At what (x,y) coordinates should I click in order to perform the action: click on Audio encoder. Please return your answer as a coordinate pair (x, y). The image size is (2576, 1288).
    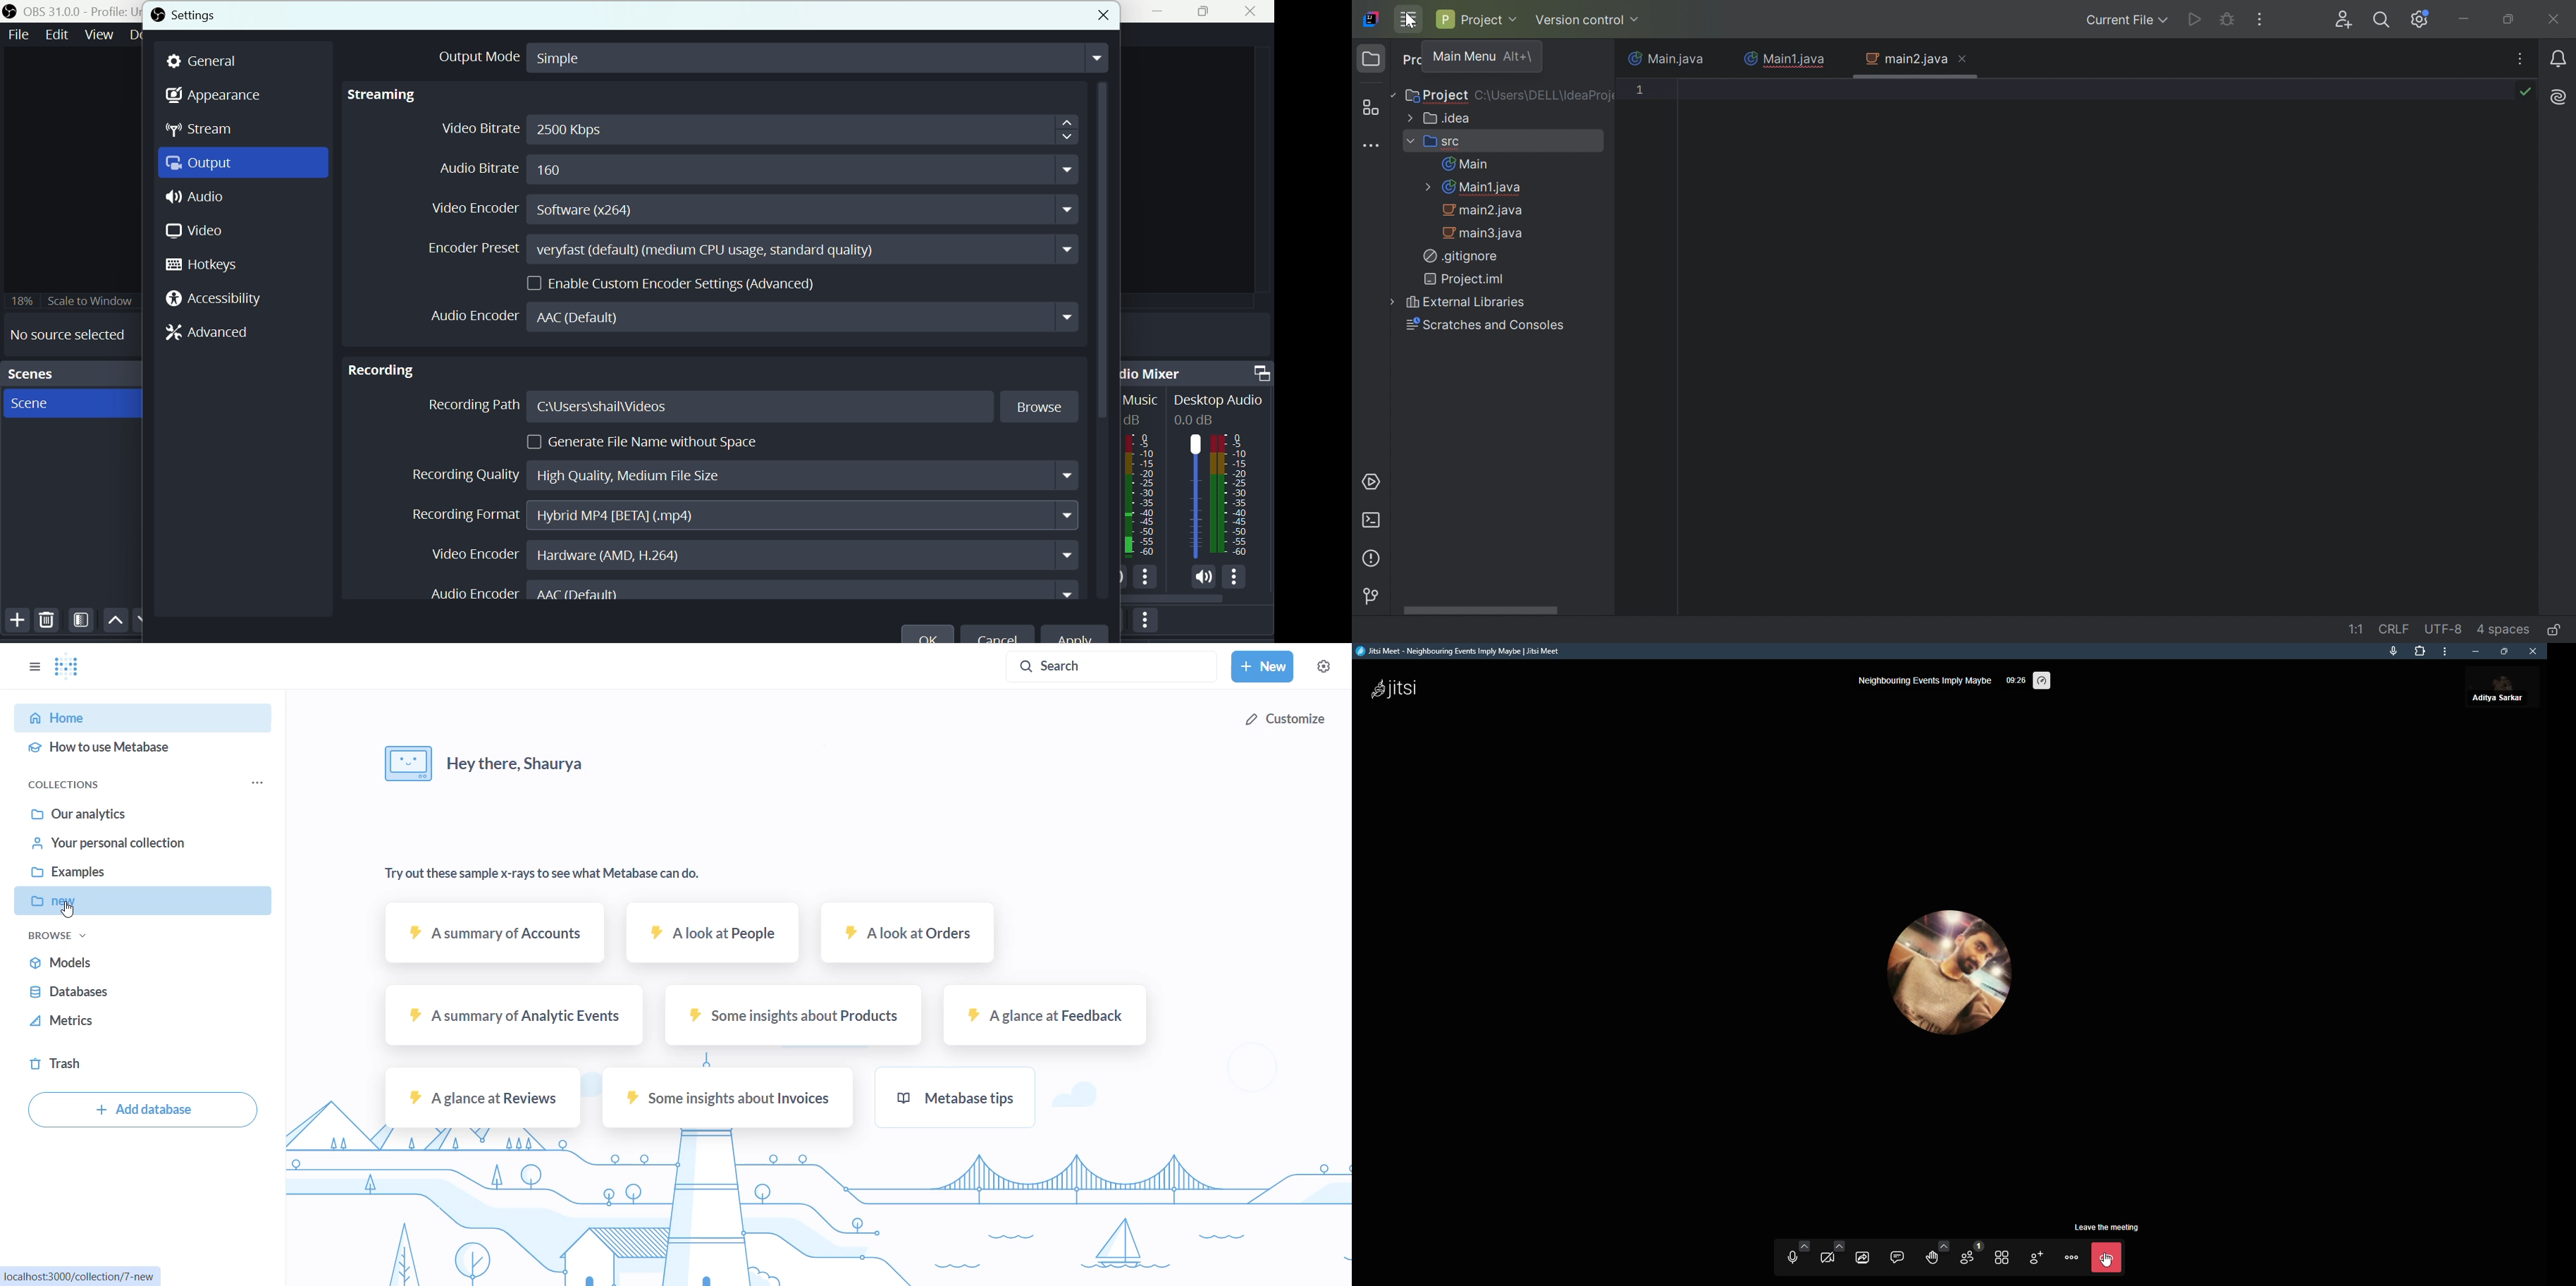
    Looking at the image, I should click on (757, 317).